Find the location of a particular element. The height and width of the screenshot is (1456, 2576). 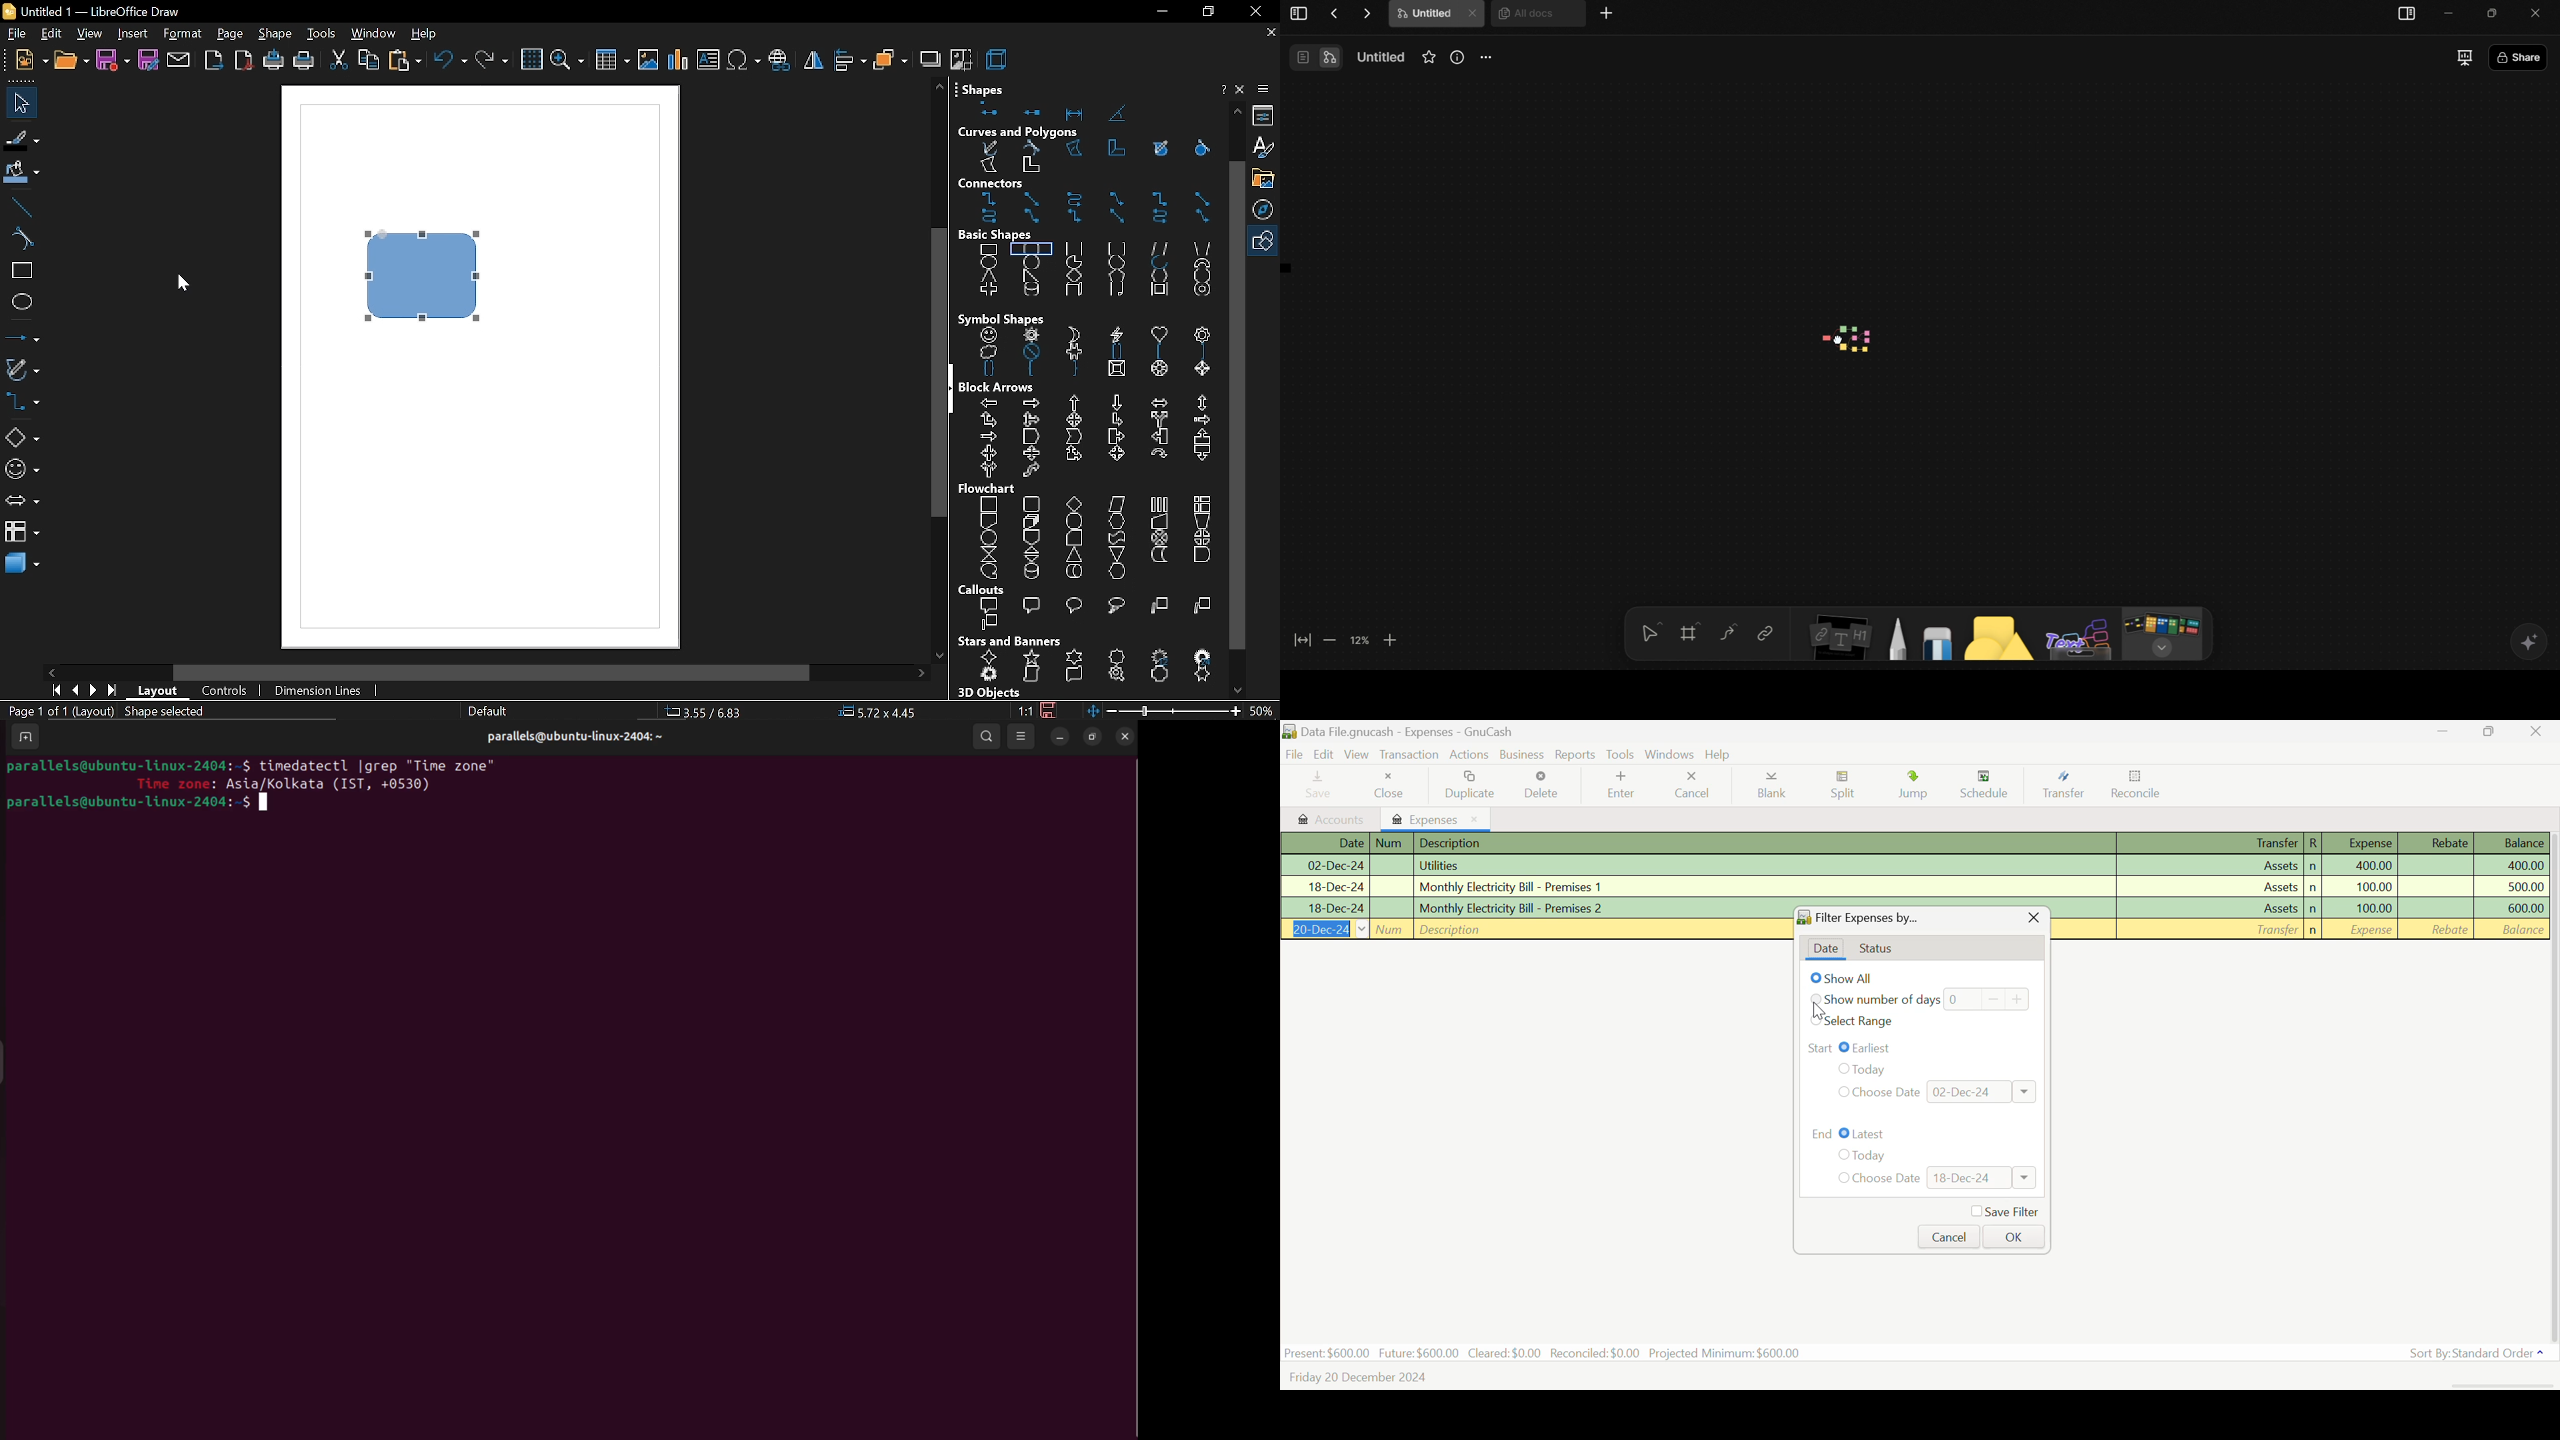

Premises 1 Bill is located at coordinates (1765, 887).